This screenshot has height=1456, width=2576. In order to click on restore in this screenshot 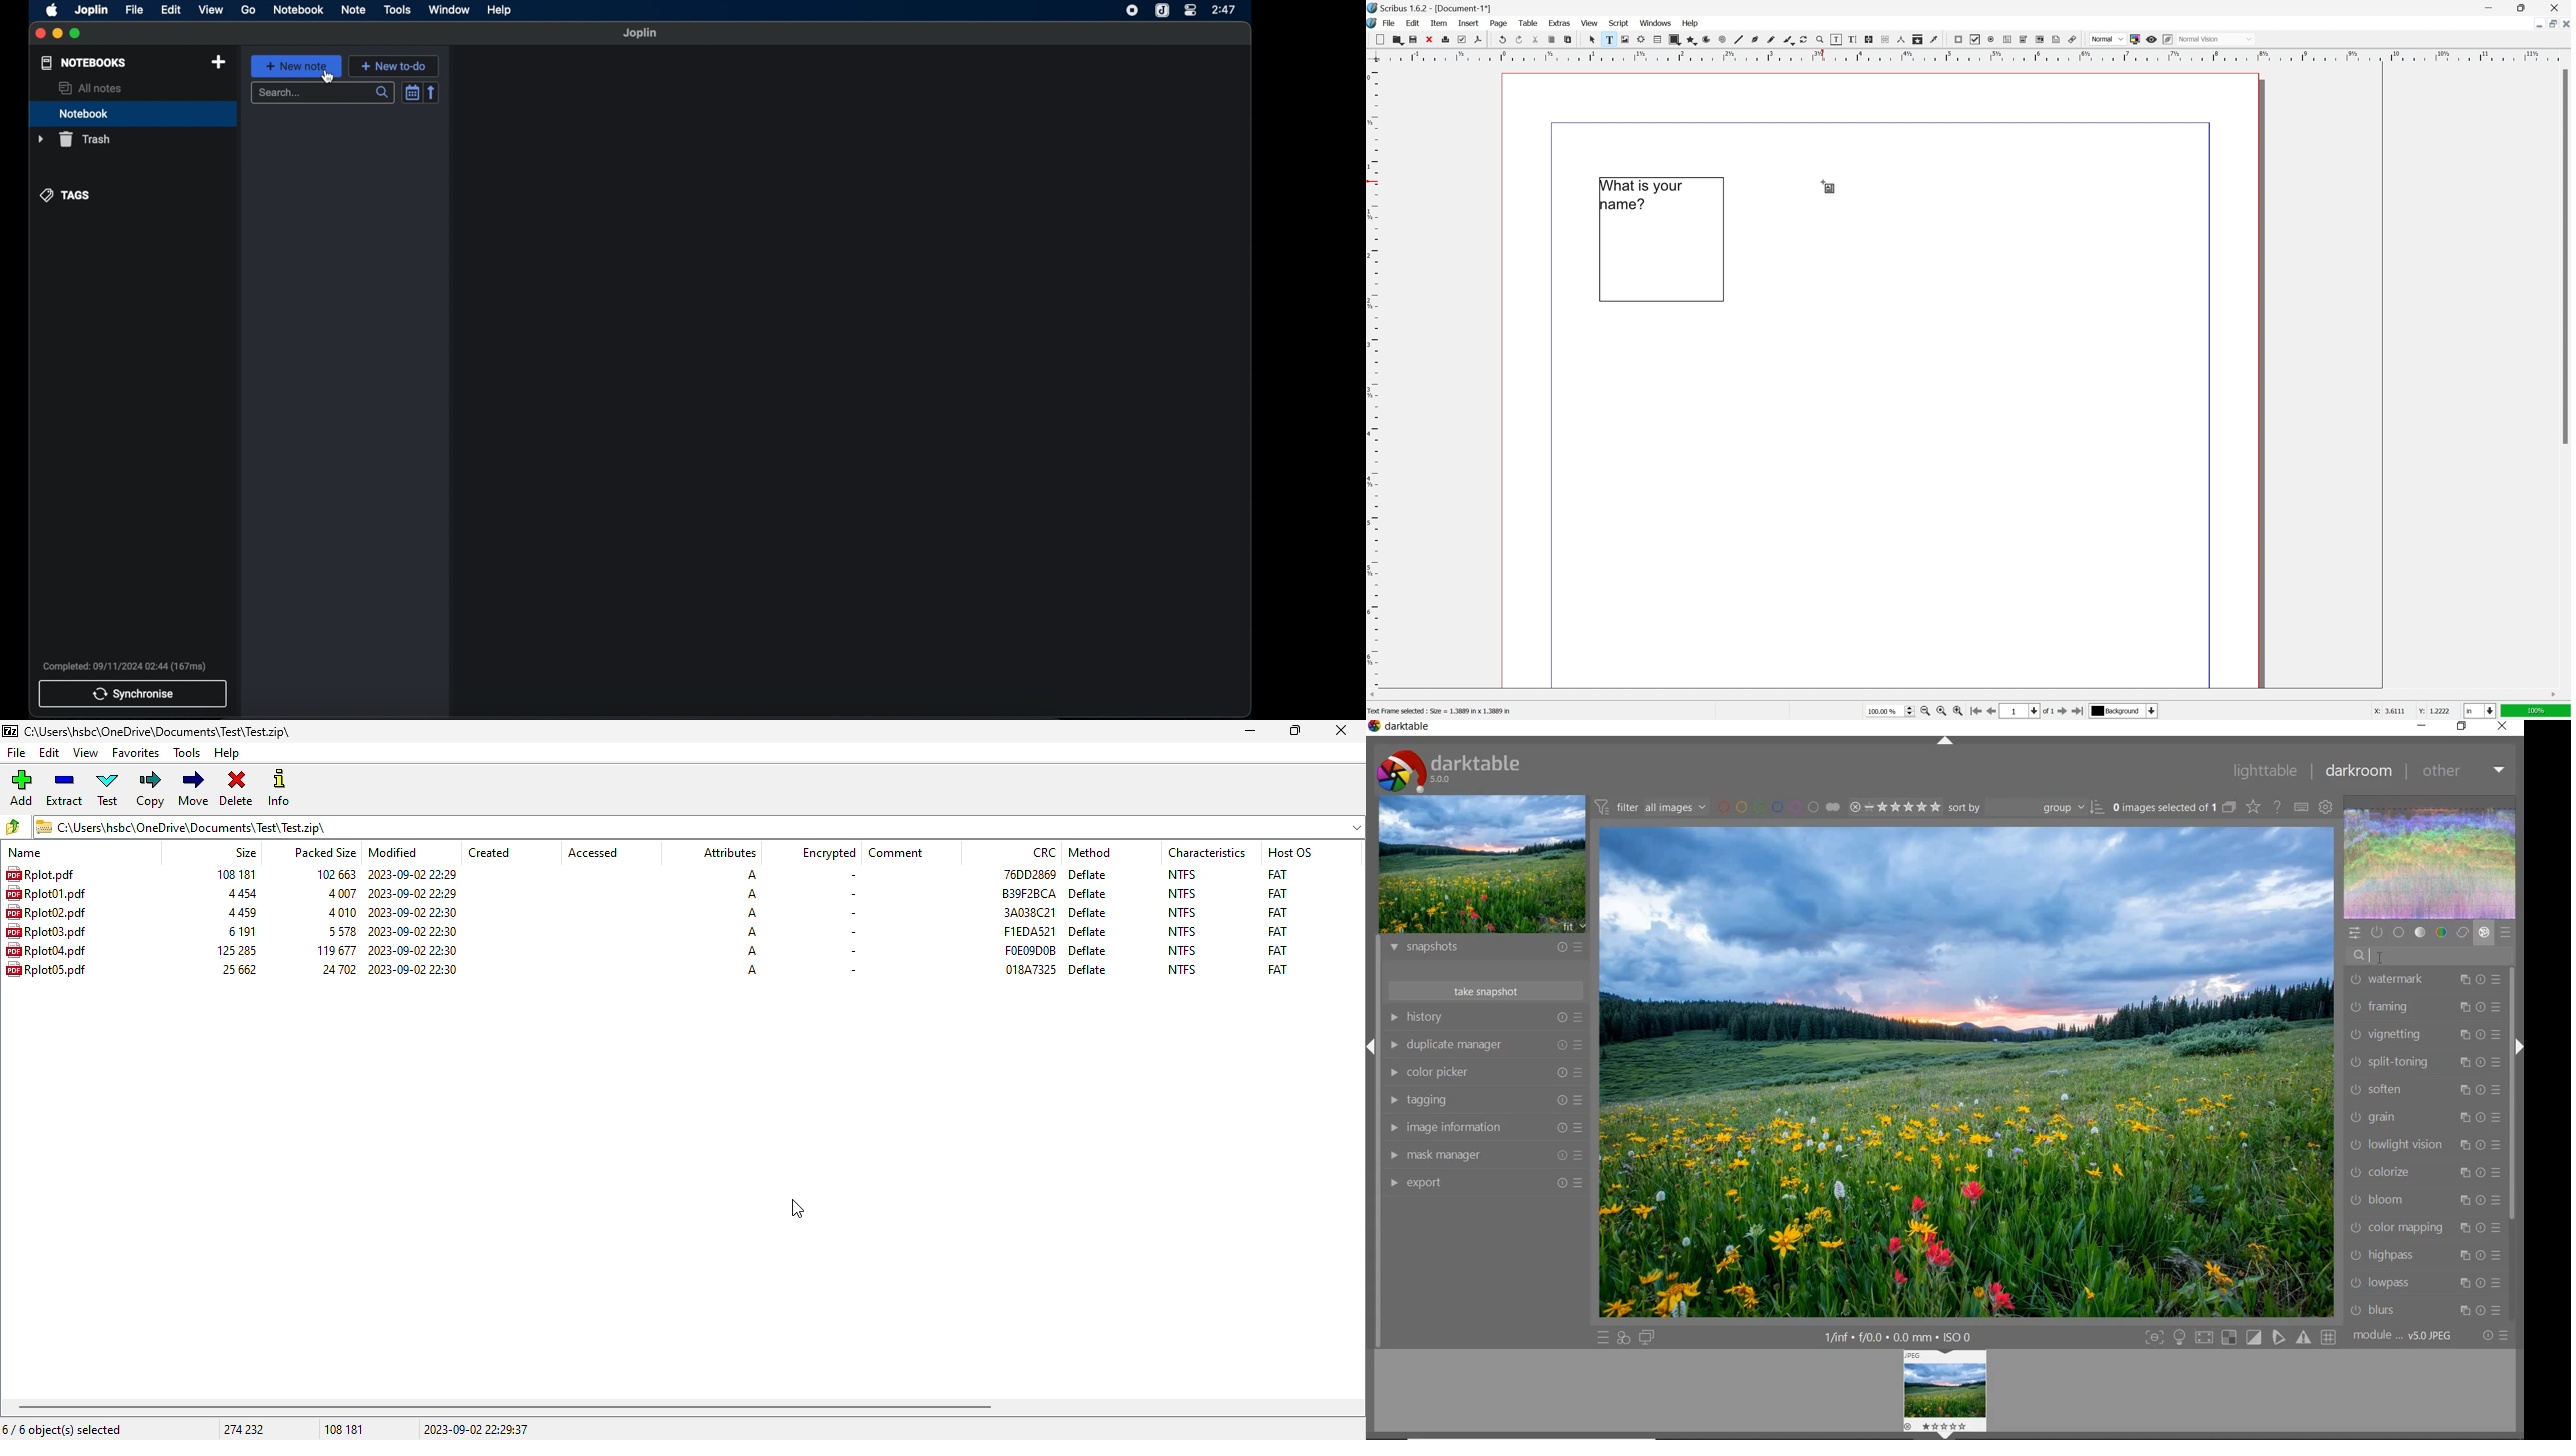, I will do `click(2464, 727)`.